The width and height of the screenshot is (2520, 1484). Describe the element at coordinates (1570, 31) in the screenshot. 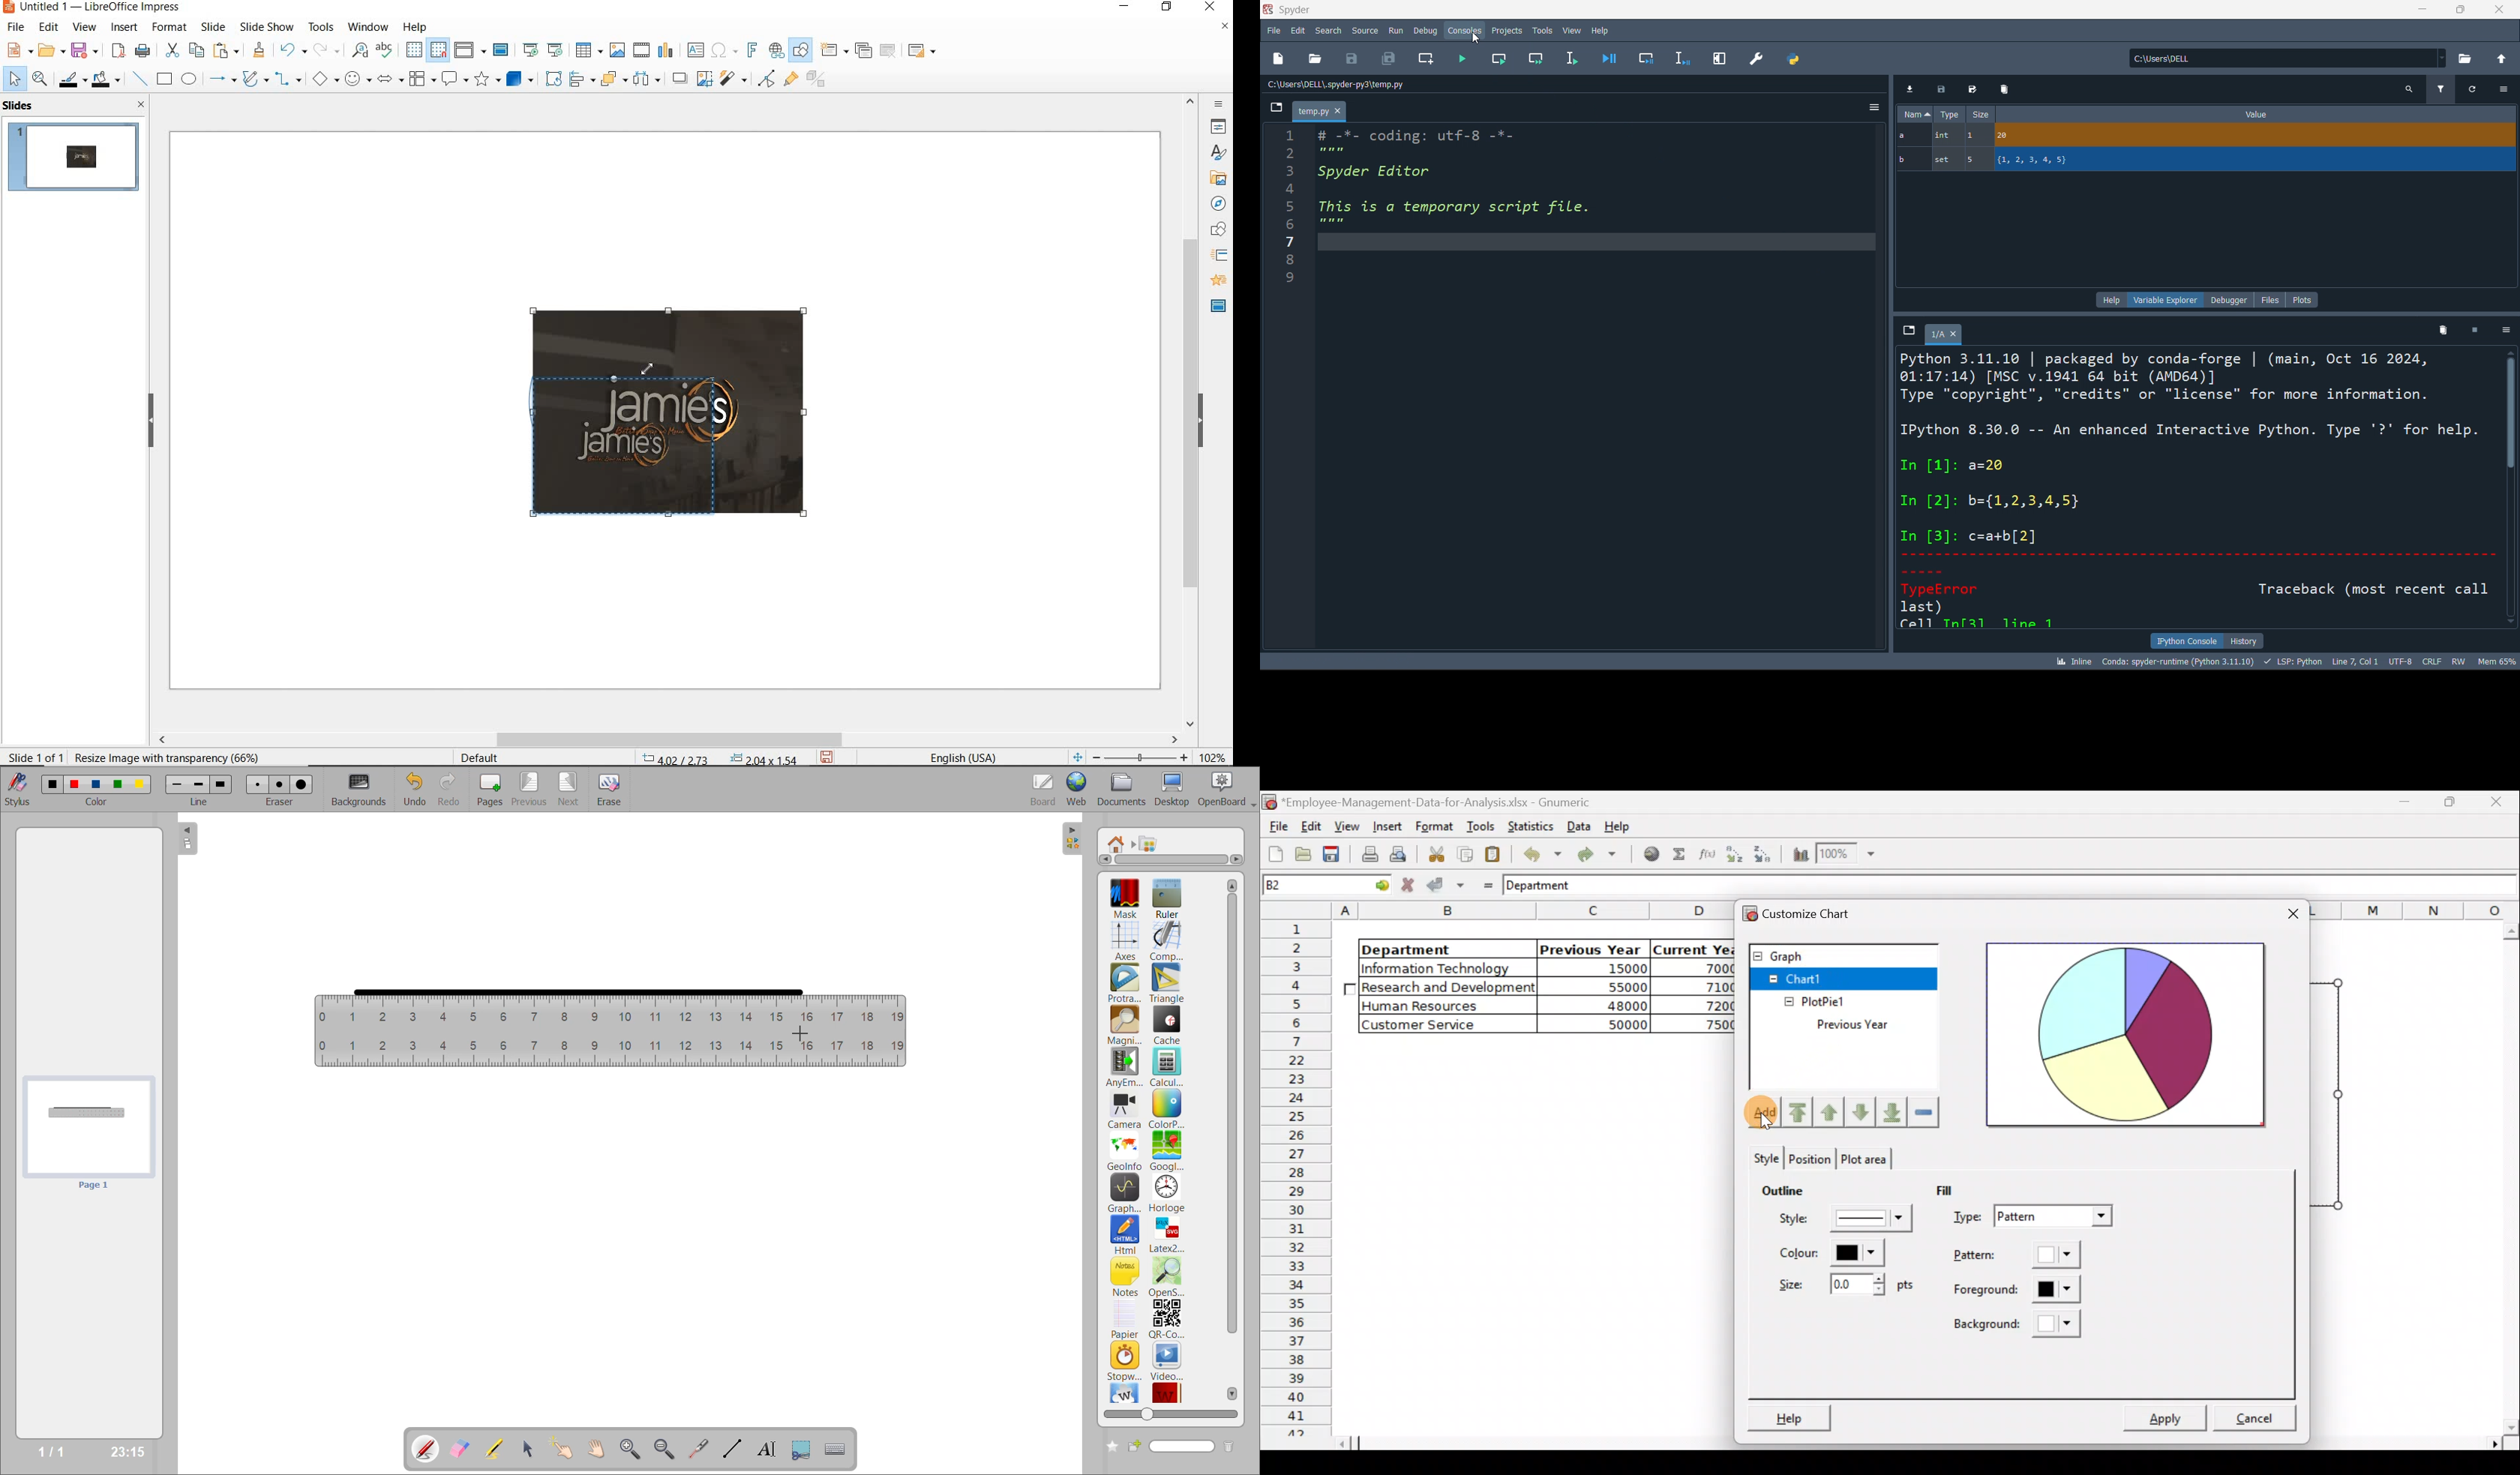

I see `View` at that location.